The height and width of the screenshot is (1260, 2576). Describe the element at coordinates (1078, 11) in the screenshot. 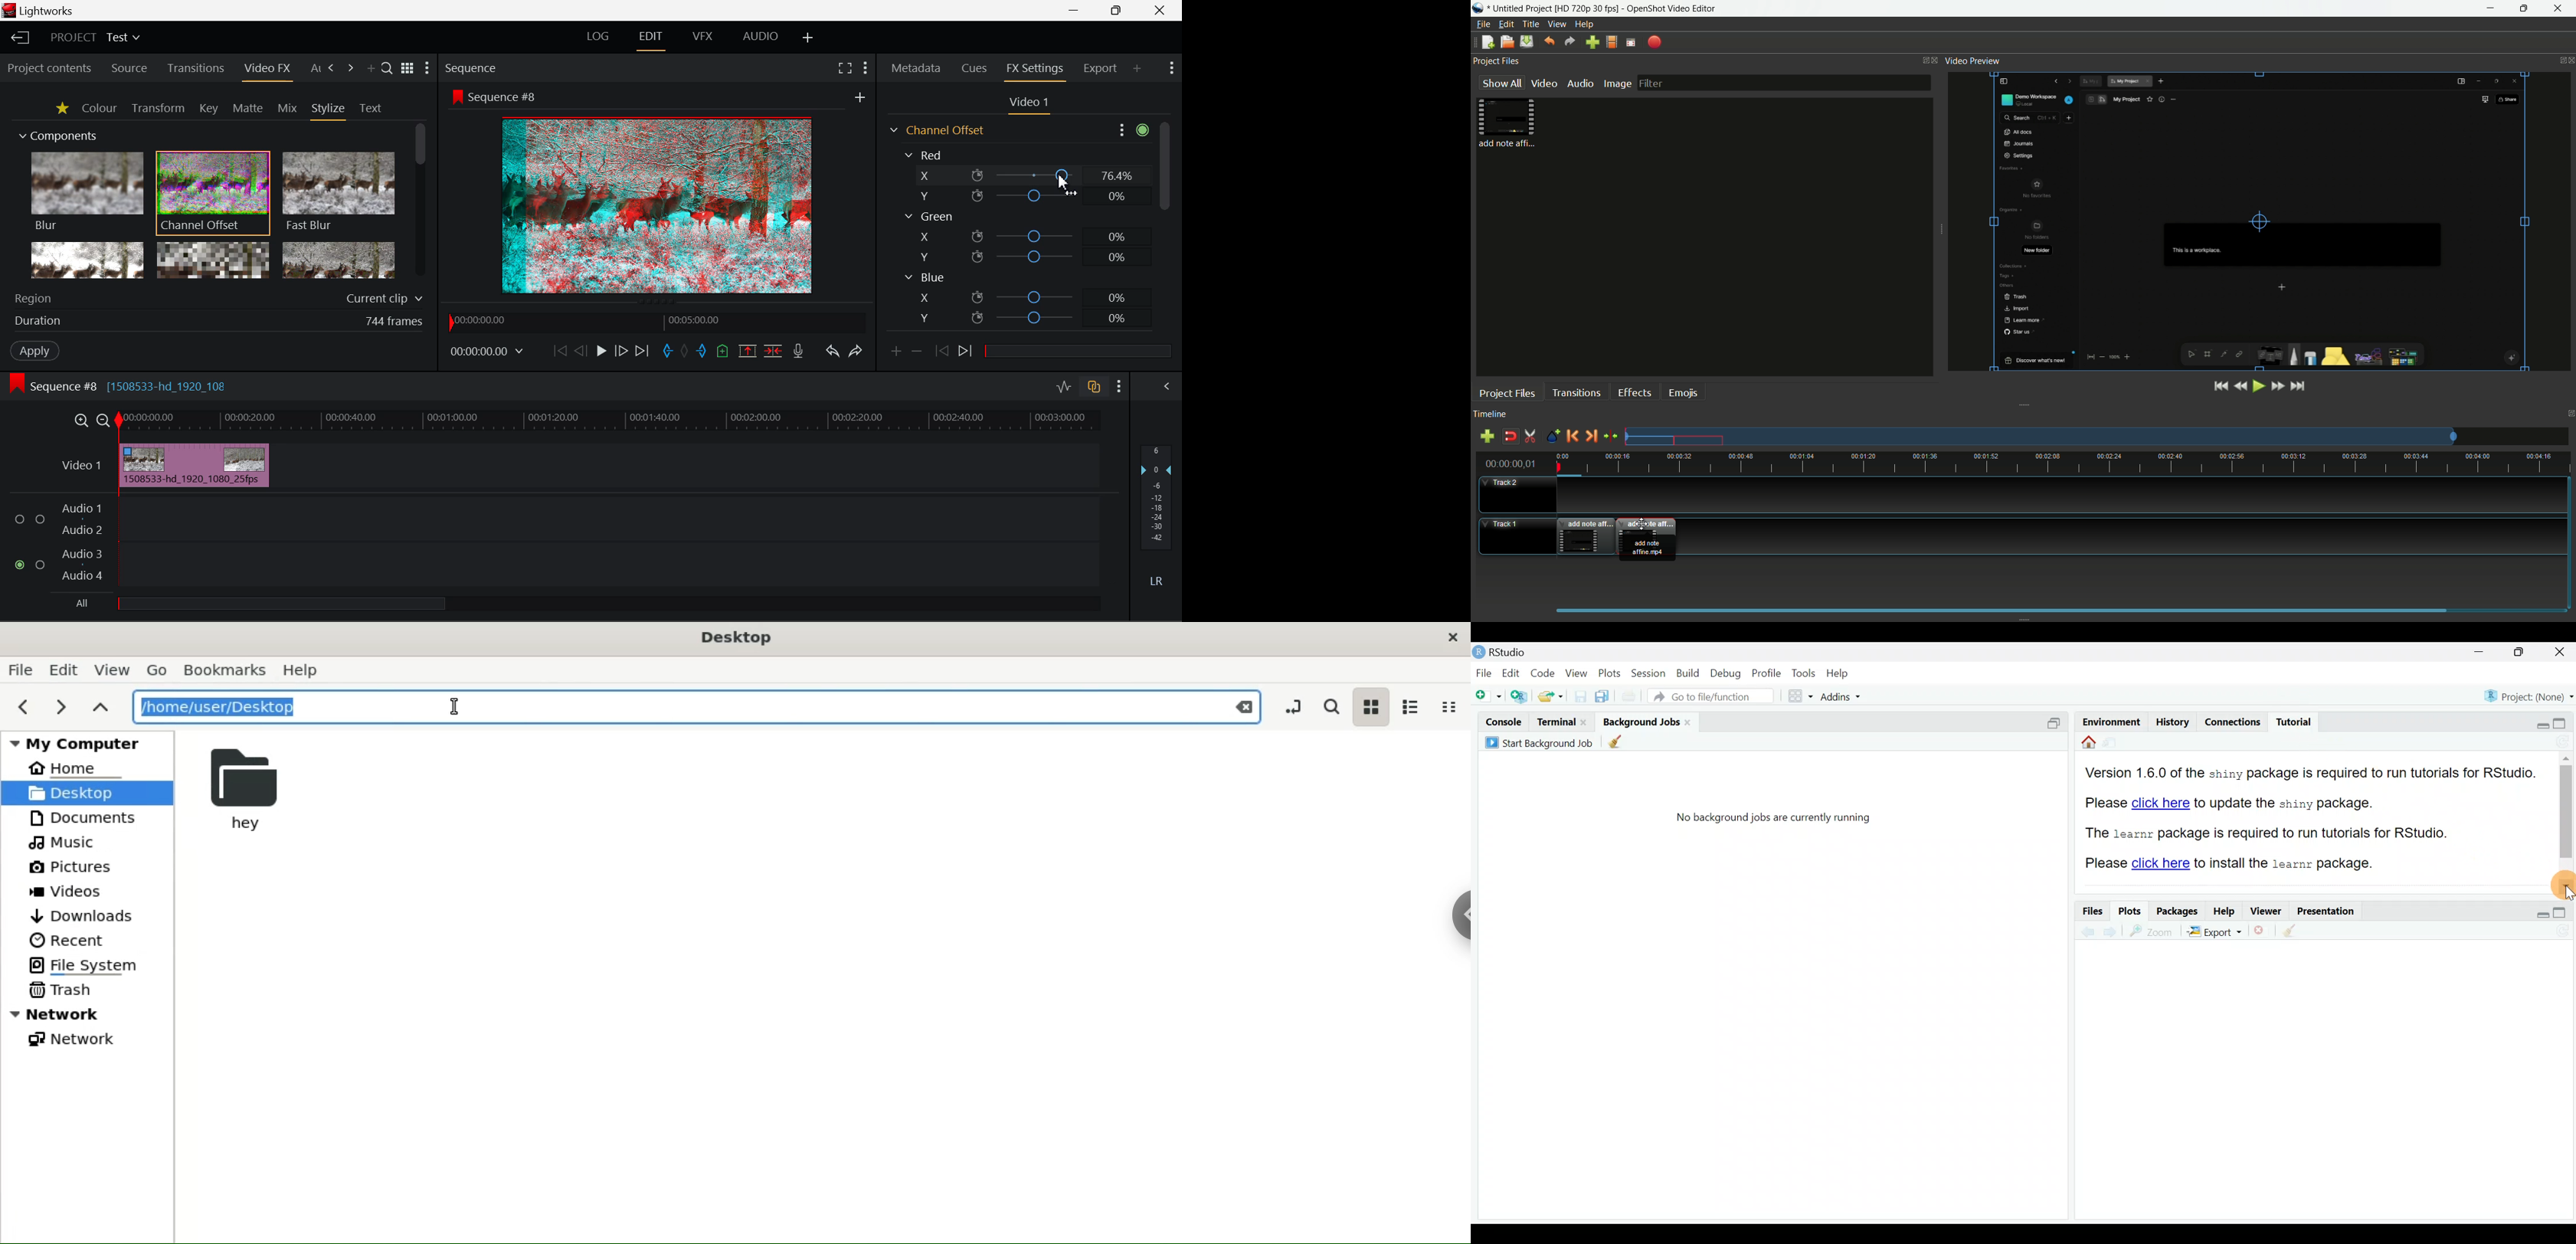

I see `Restore Down` at that location.